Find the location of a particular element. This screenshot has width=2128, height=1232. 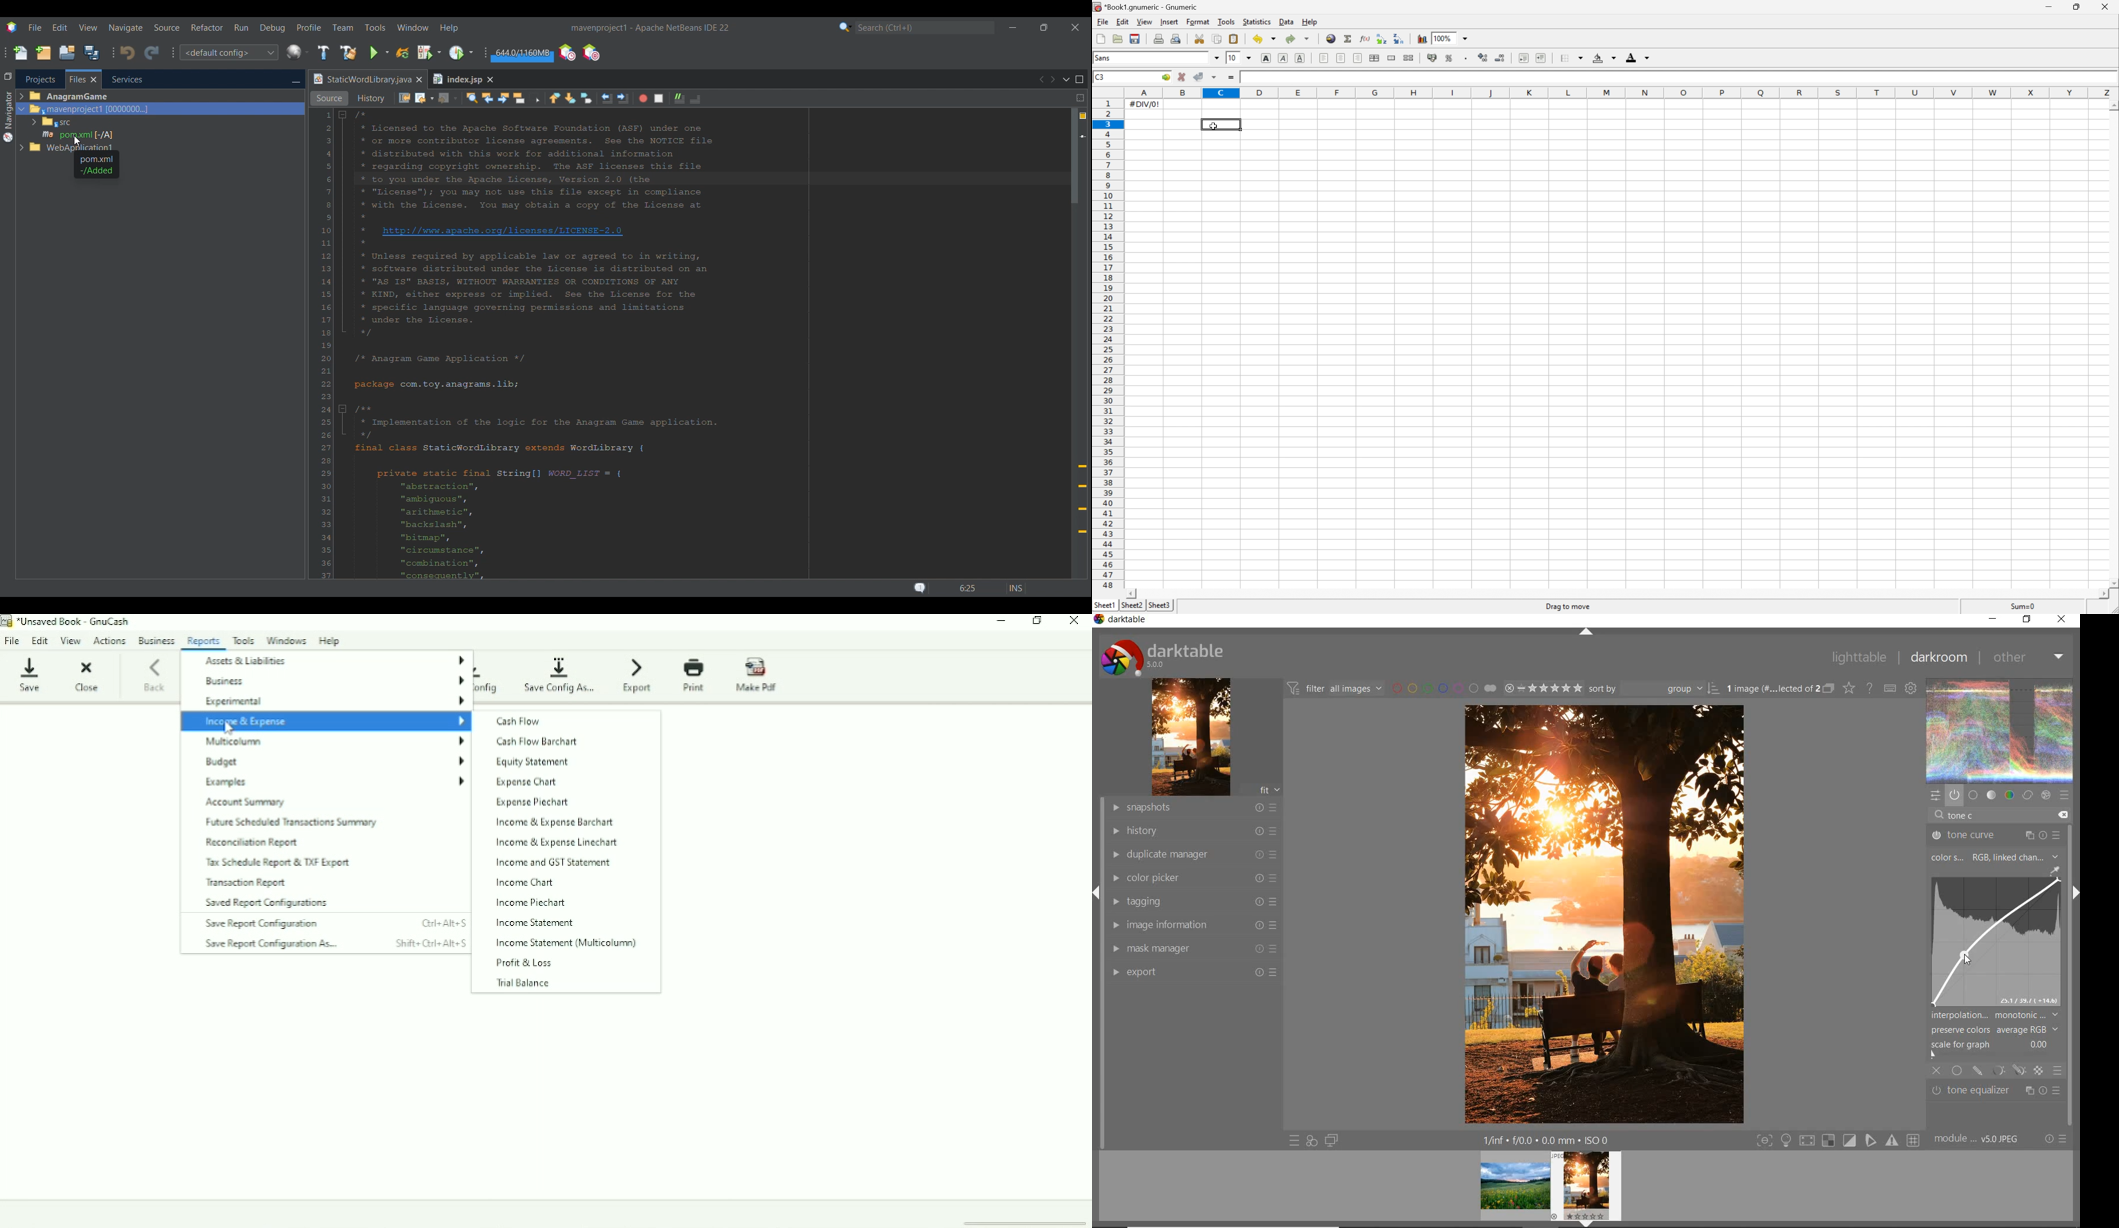

Bookmark is located at coordinates (1083, 136).